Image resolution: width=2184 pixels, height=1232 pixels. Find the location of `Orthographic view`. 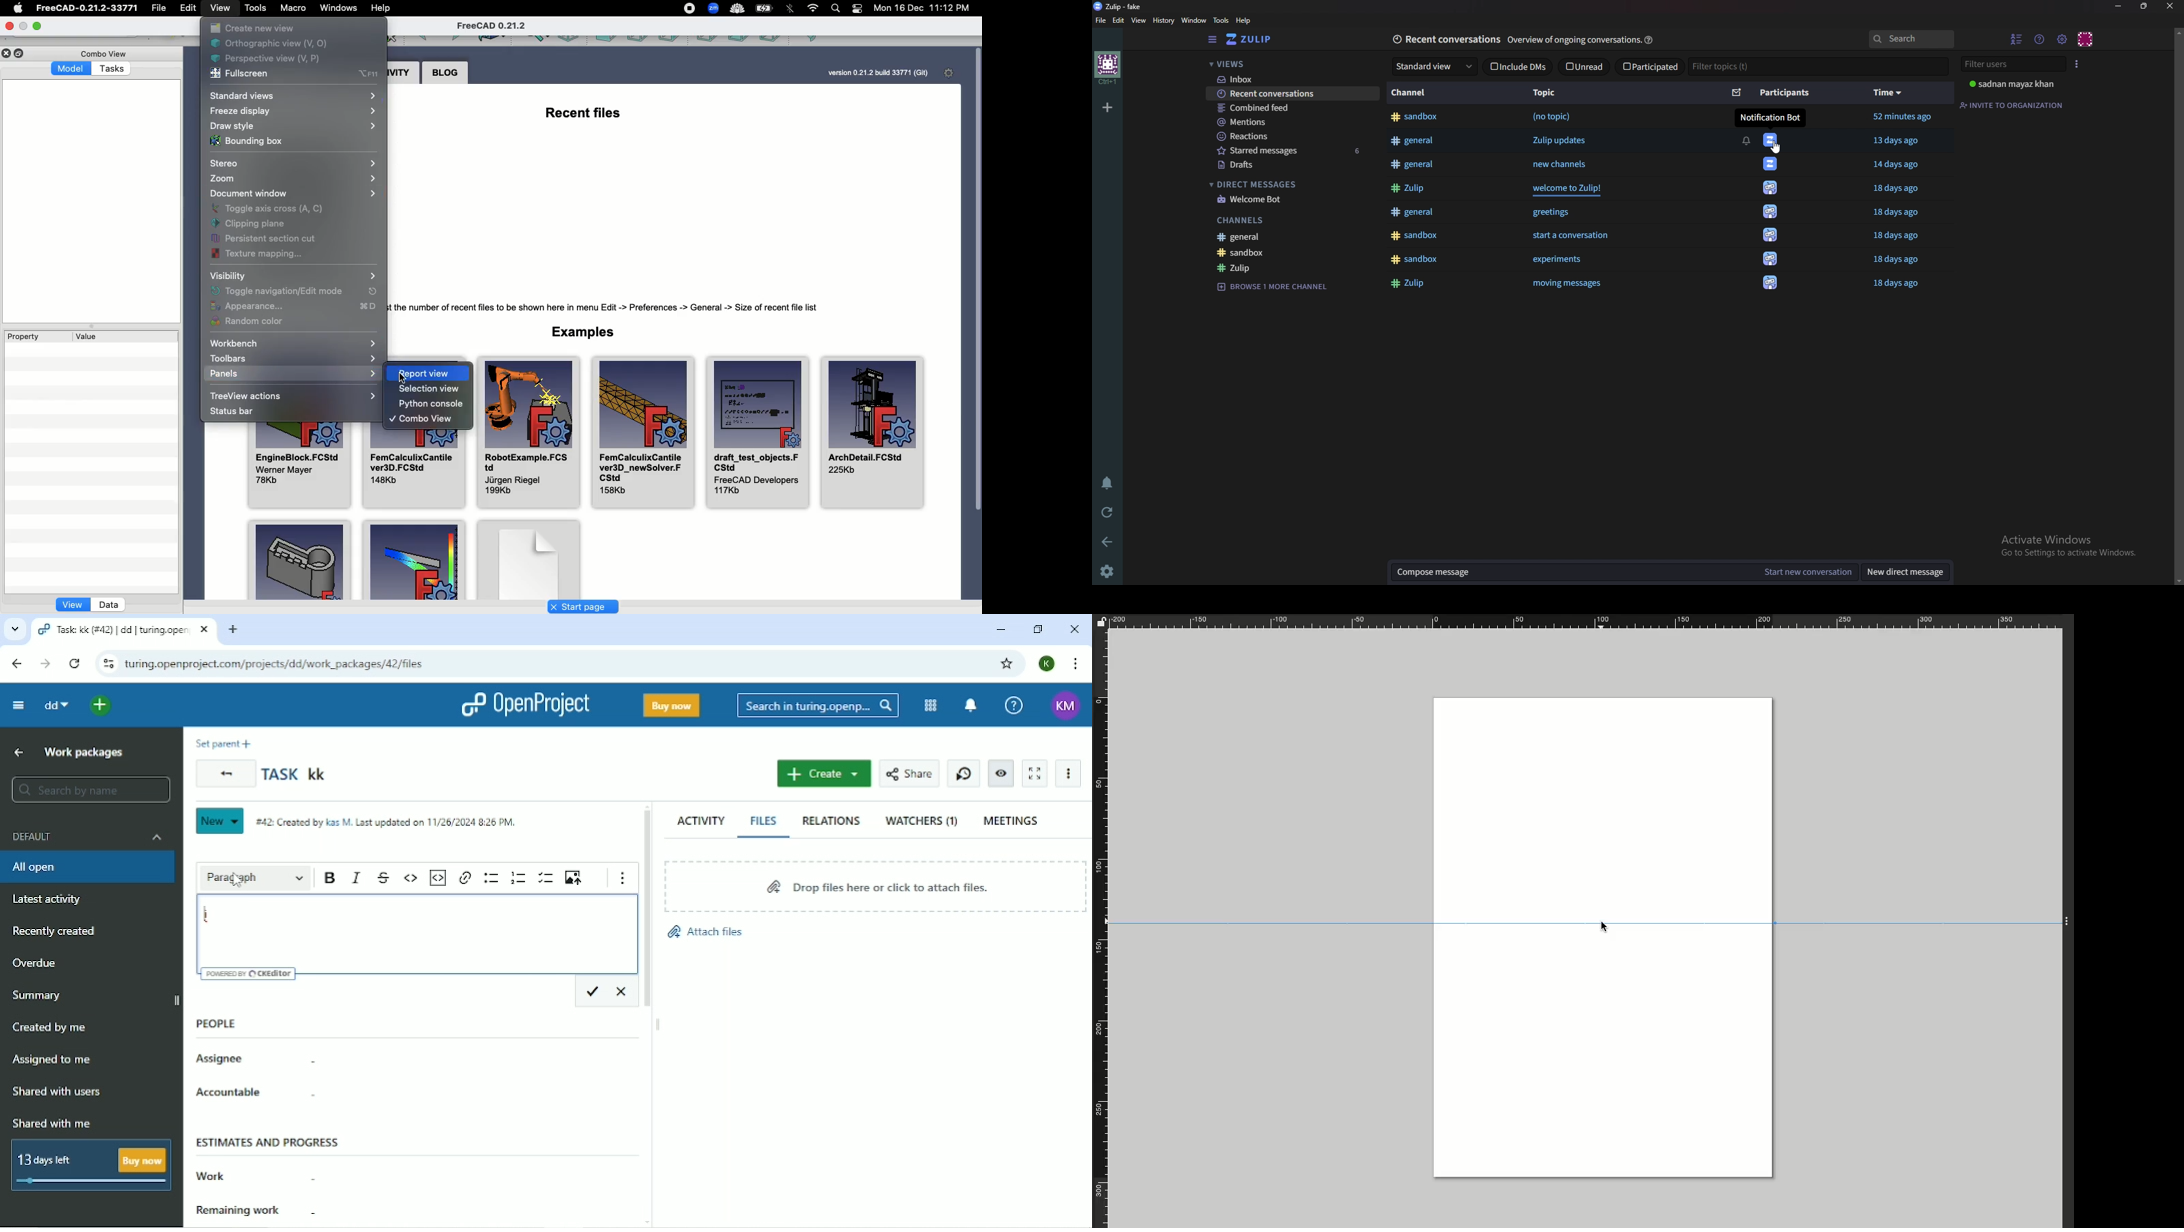

Orthographic view is located at coordinates (289, 42).